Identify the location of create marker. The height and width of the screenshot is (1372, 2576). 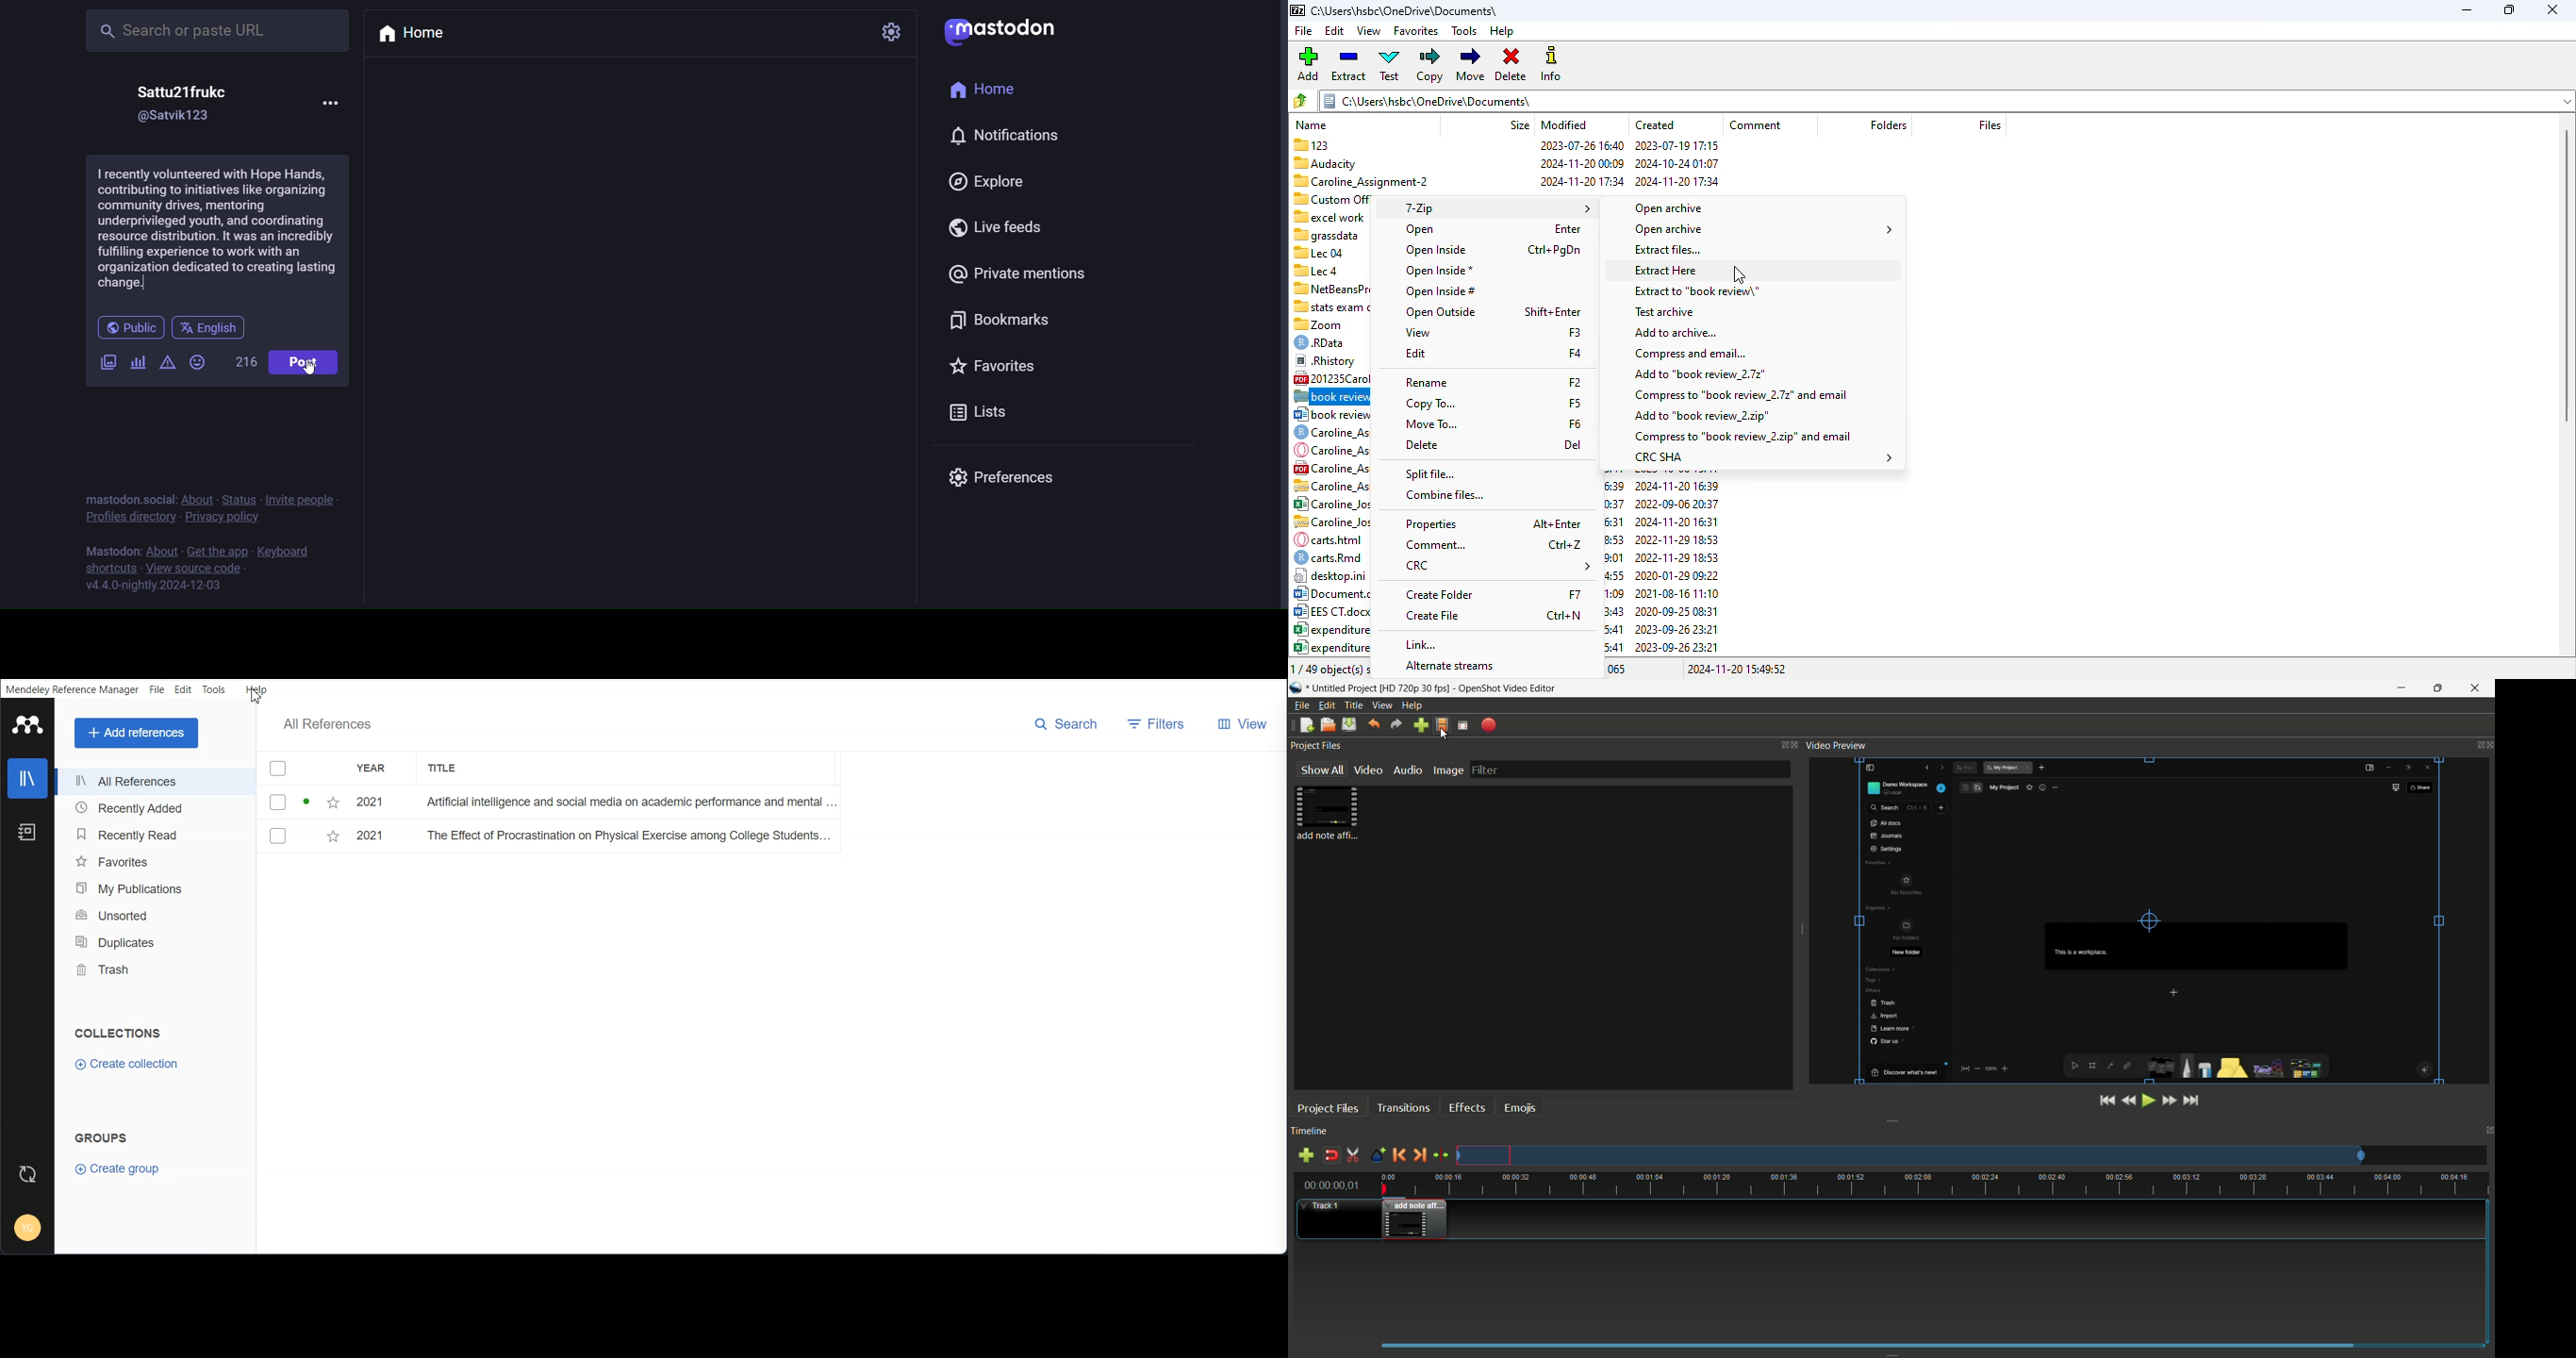
(1377, 1156).